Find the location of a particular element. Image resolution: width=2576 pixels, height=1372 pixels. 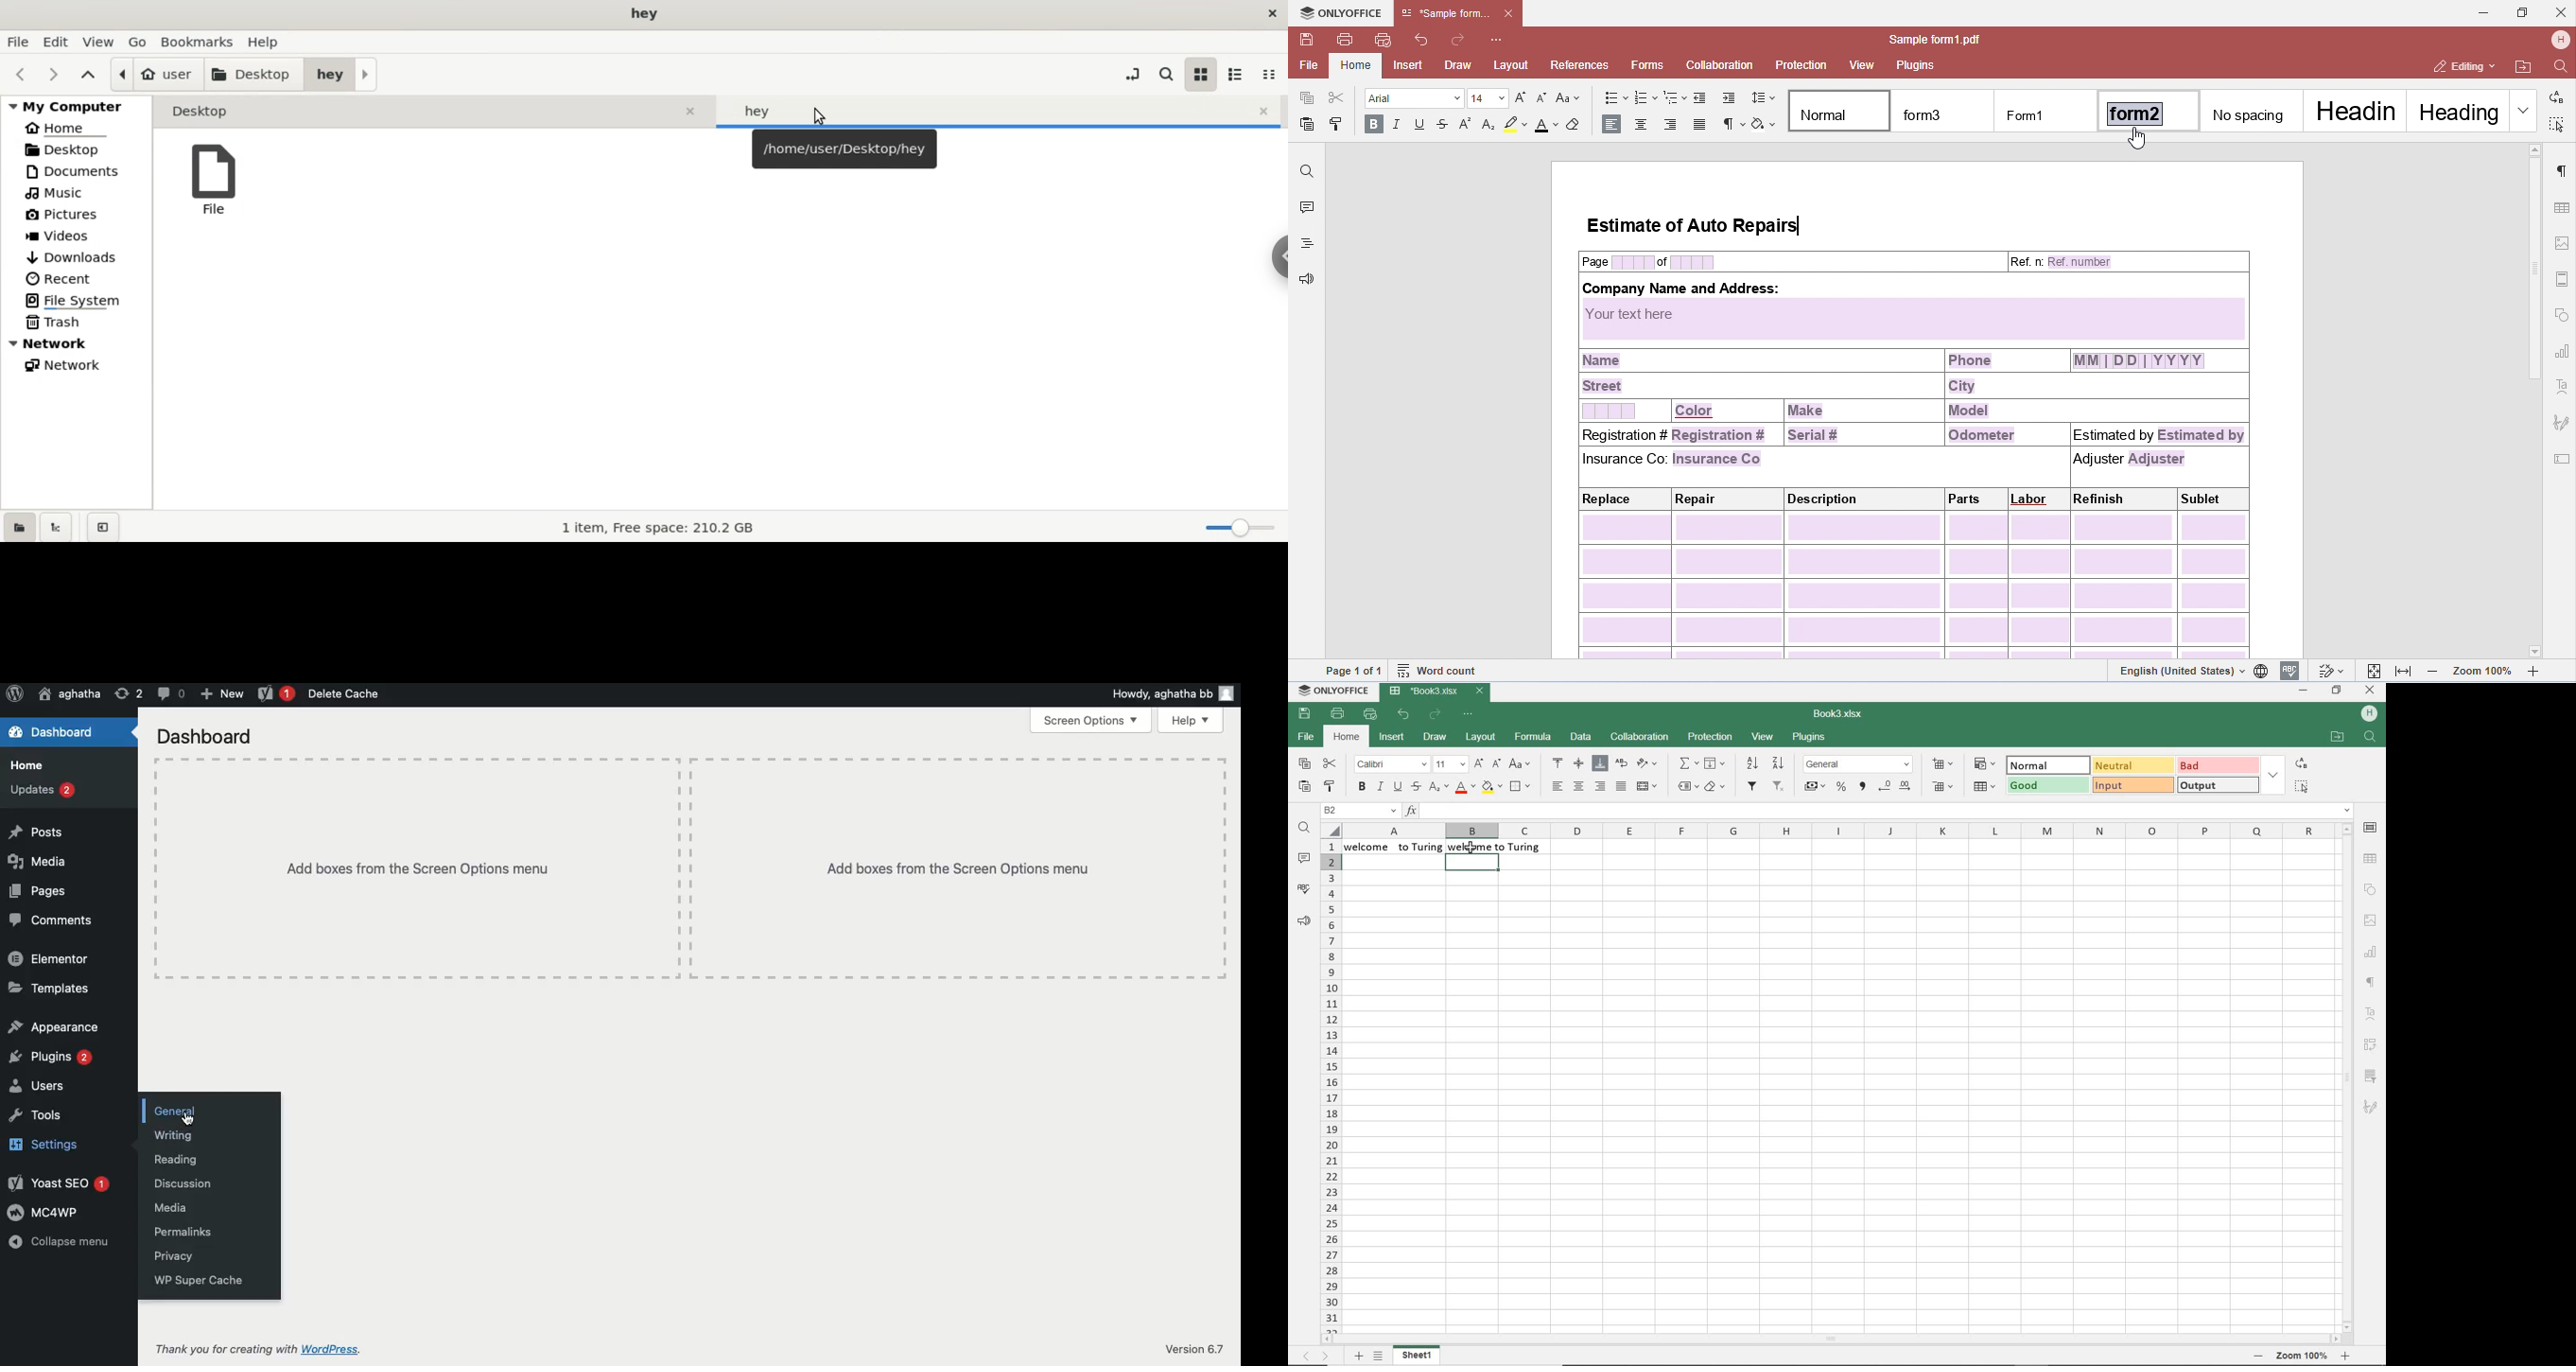

image is located at coordinates (2372, 922).